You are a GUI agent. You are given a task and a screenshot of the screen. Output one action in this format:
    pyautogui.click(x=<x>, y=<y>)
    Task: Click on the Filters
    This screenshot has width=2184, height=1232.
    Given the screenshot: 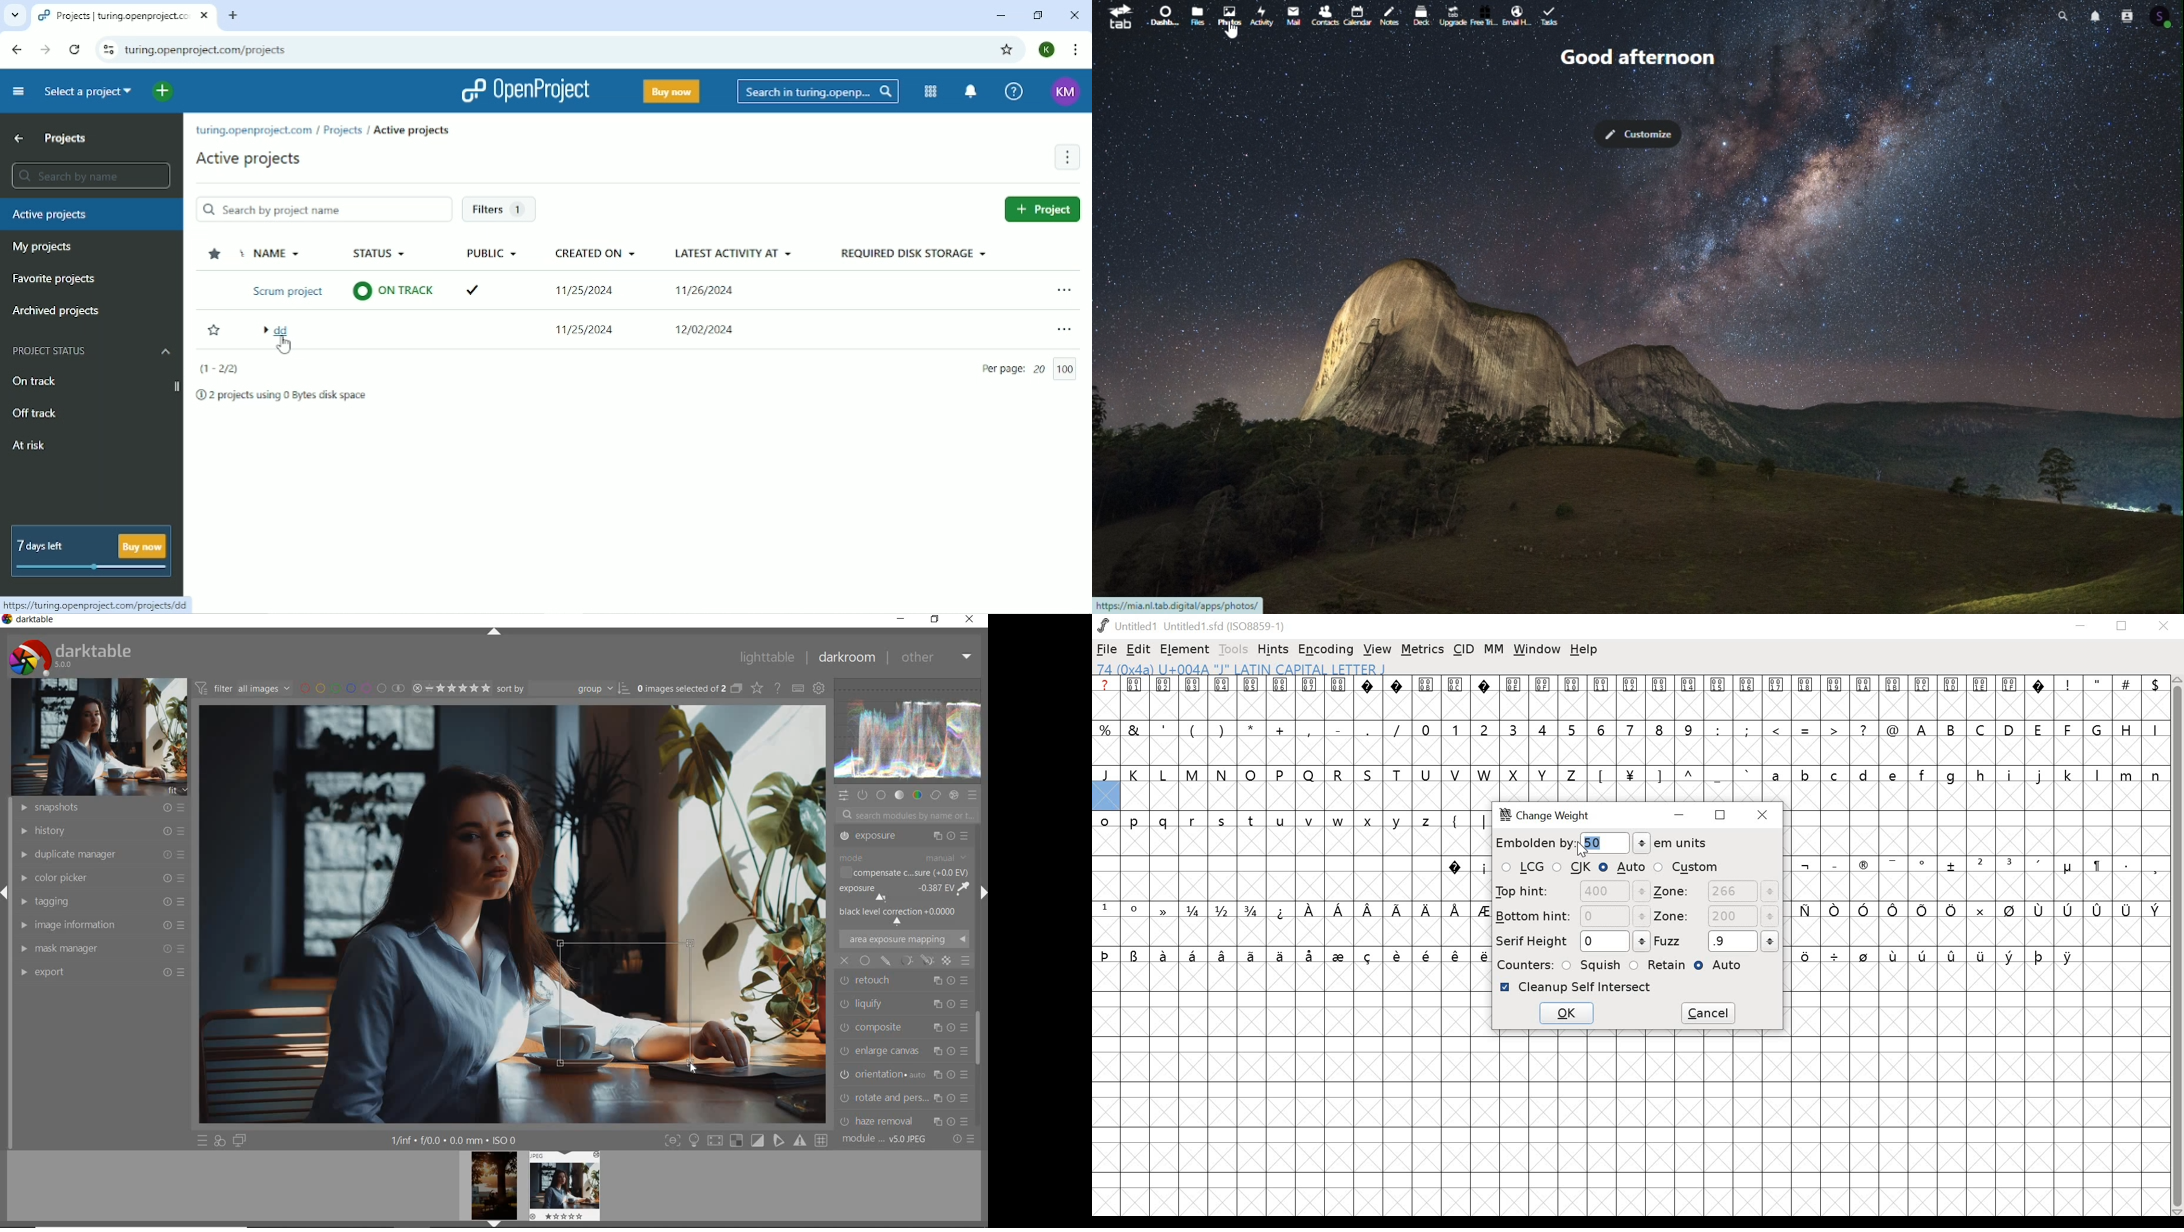 What is the action you would take?
    pyautogui.click(x=501, y=209)
    